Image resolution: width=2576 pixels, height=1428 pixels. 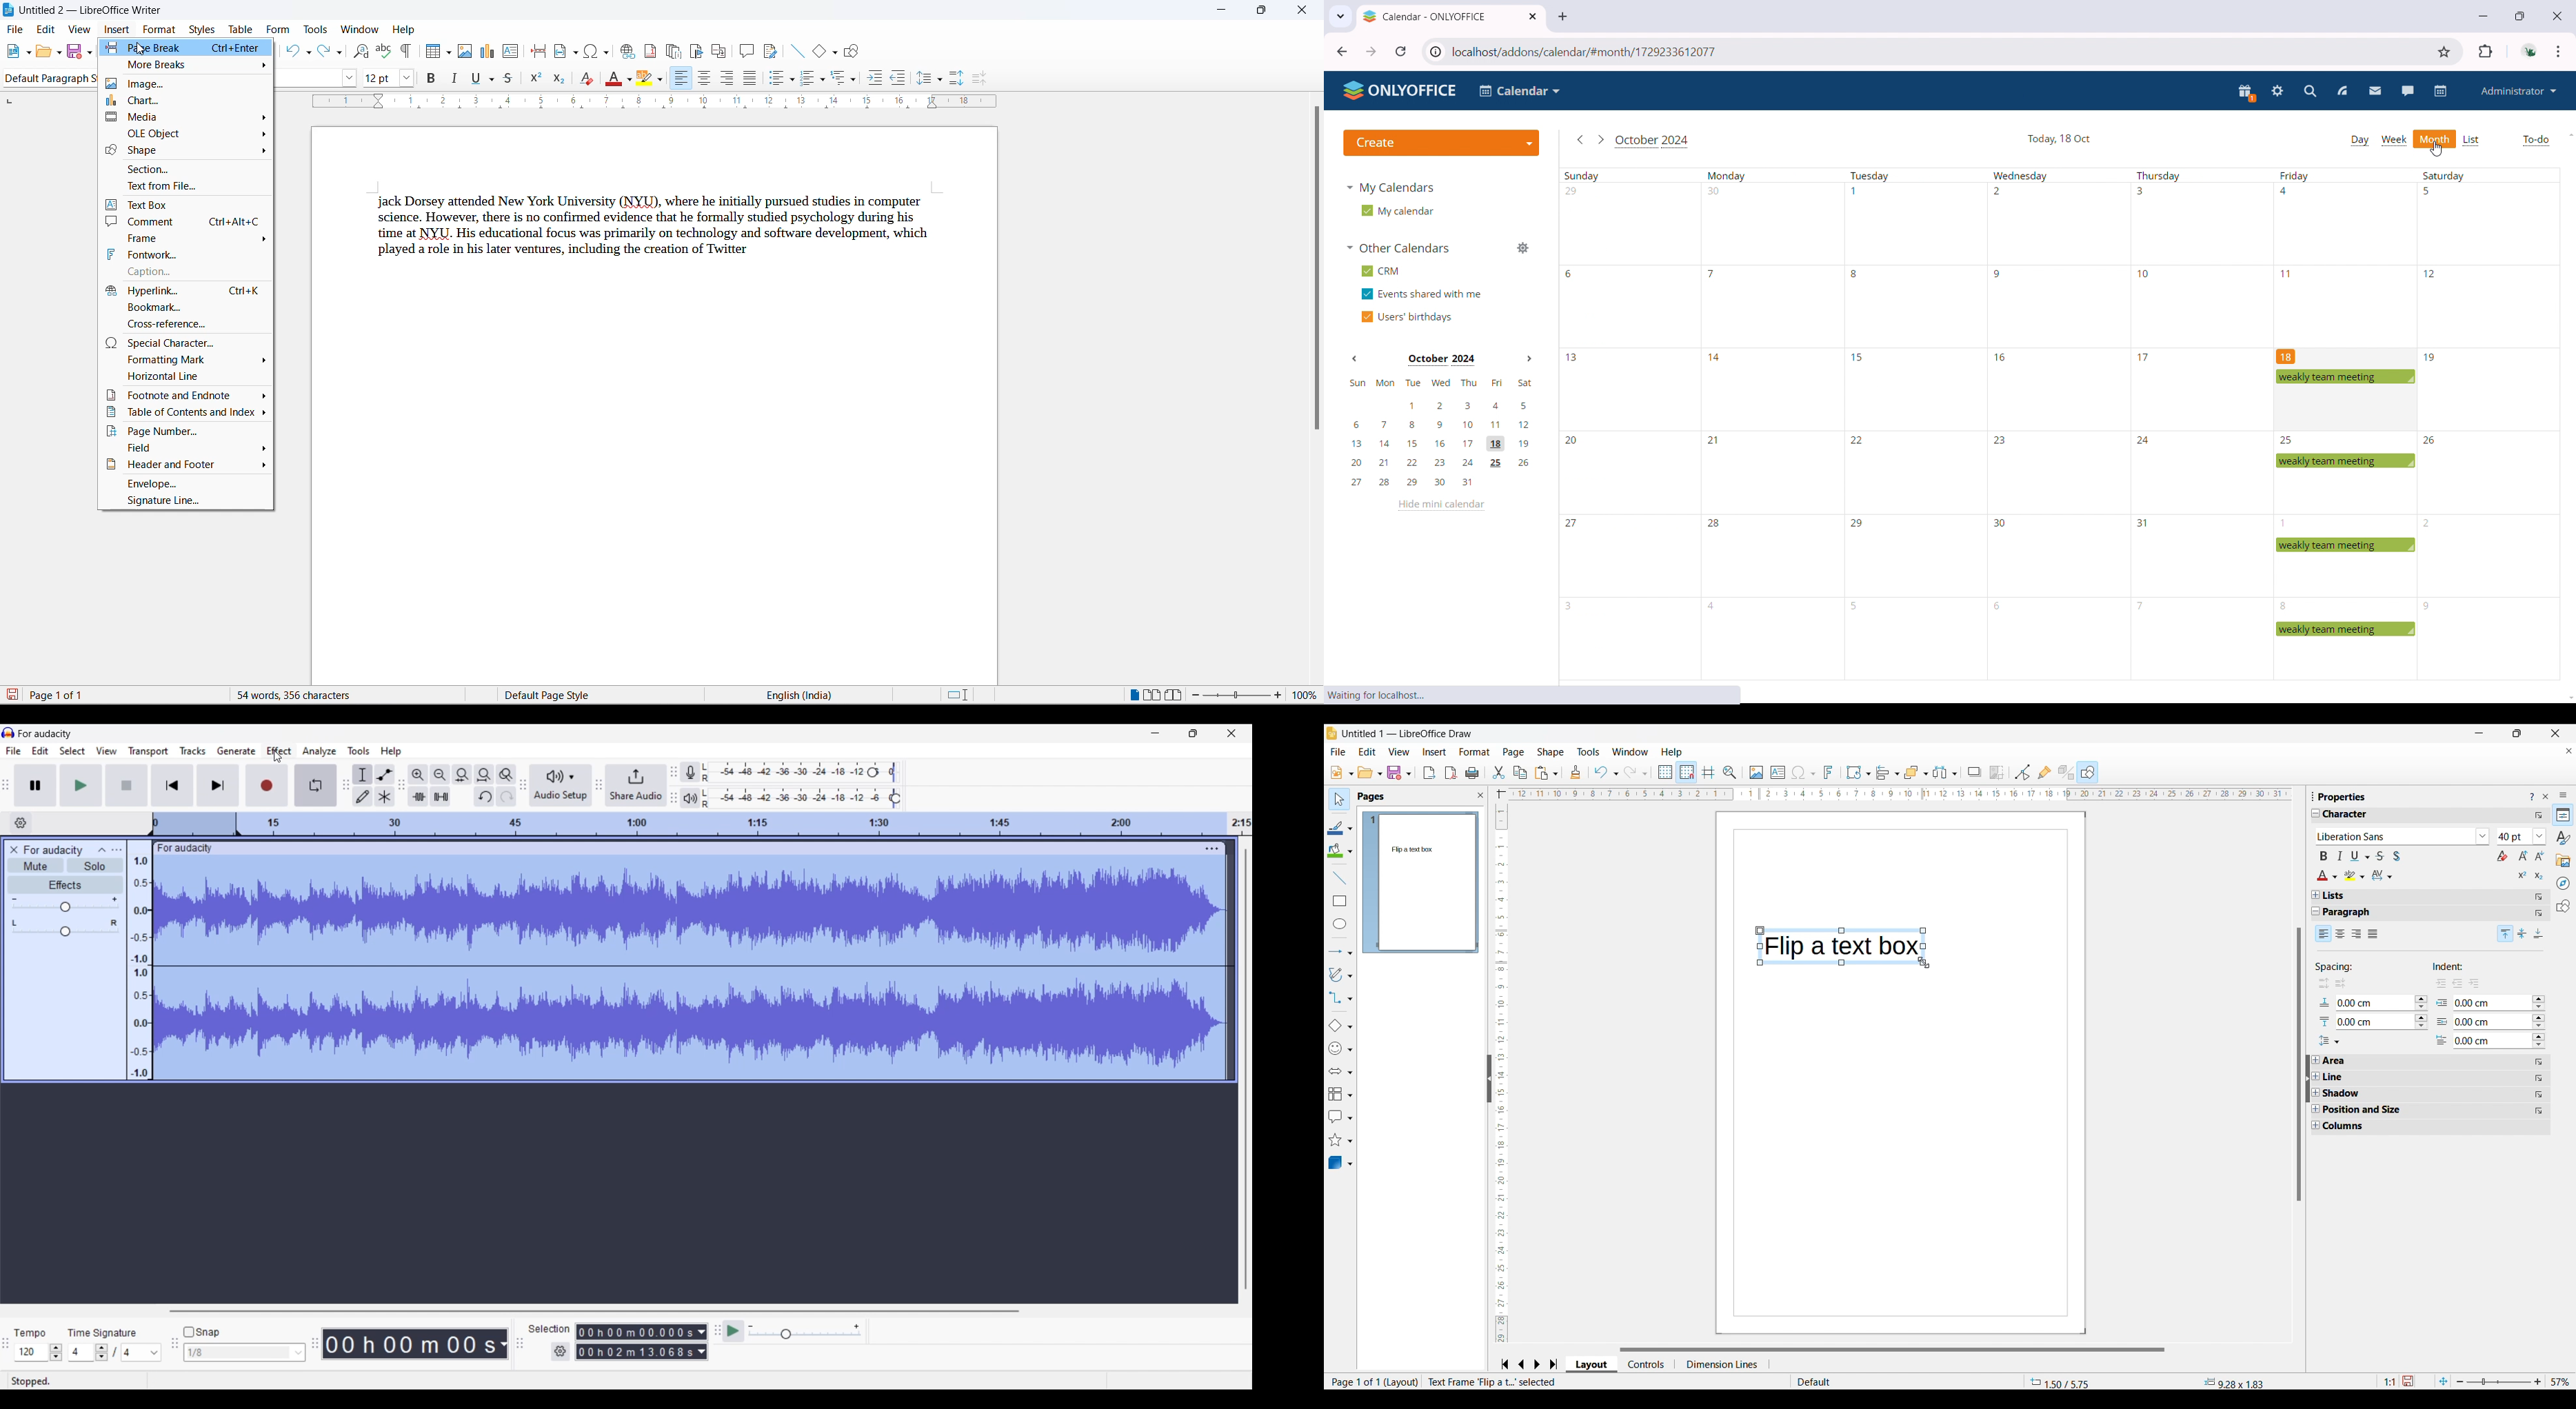 I want to click on Track settings, so click(x=1212, y=849).